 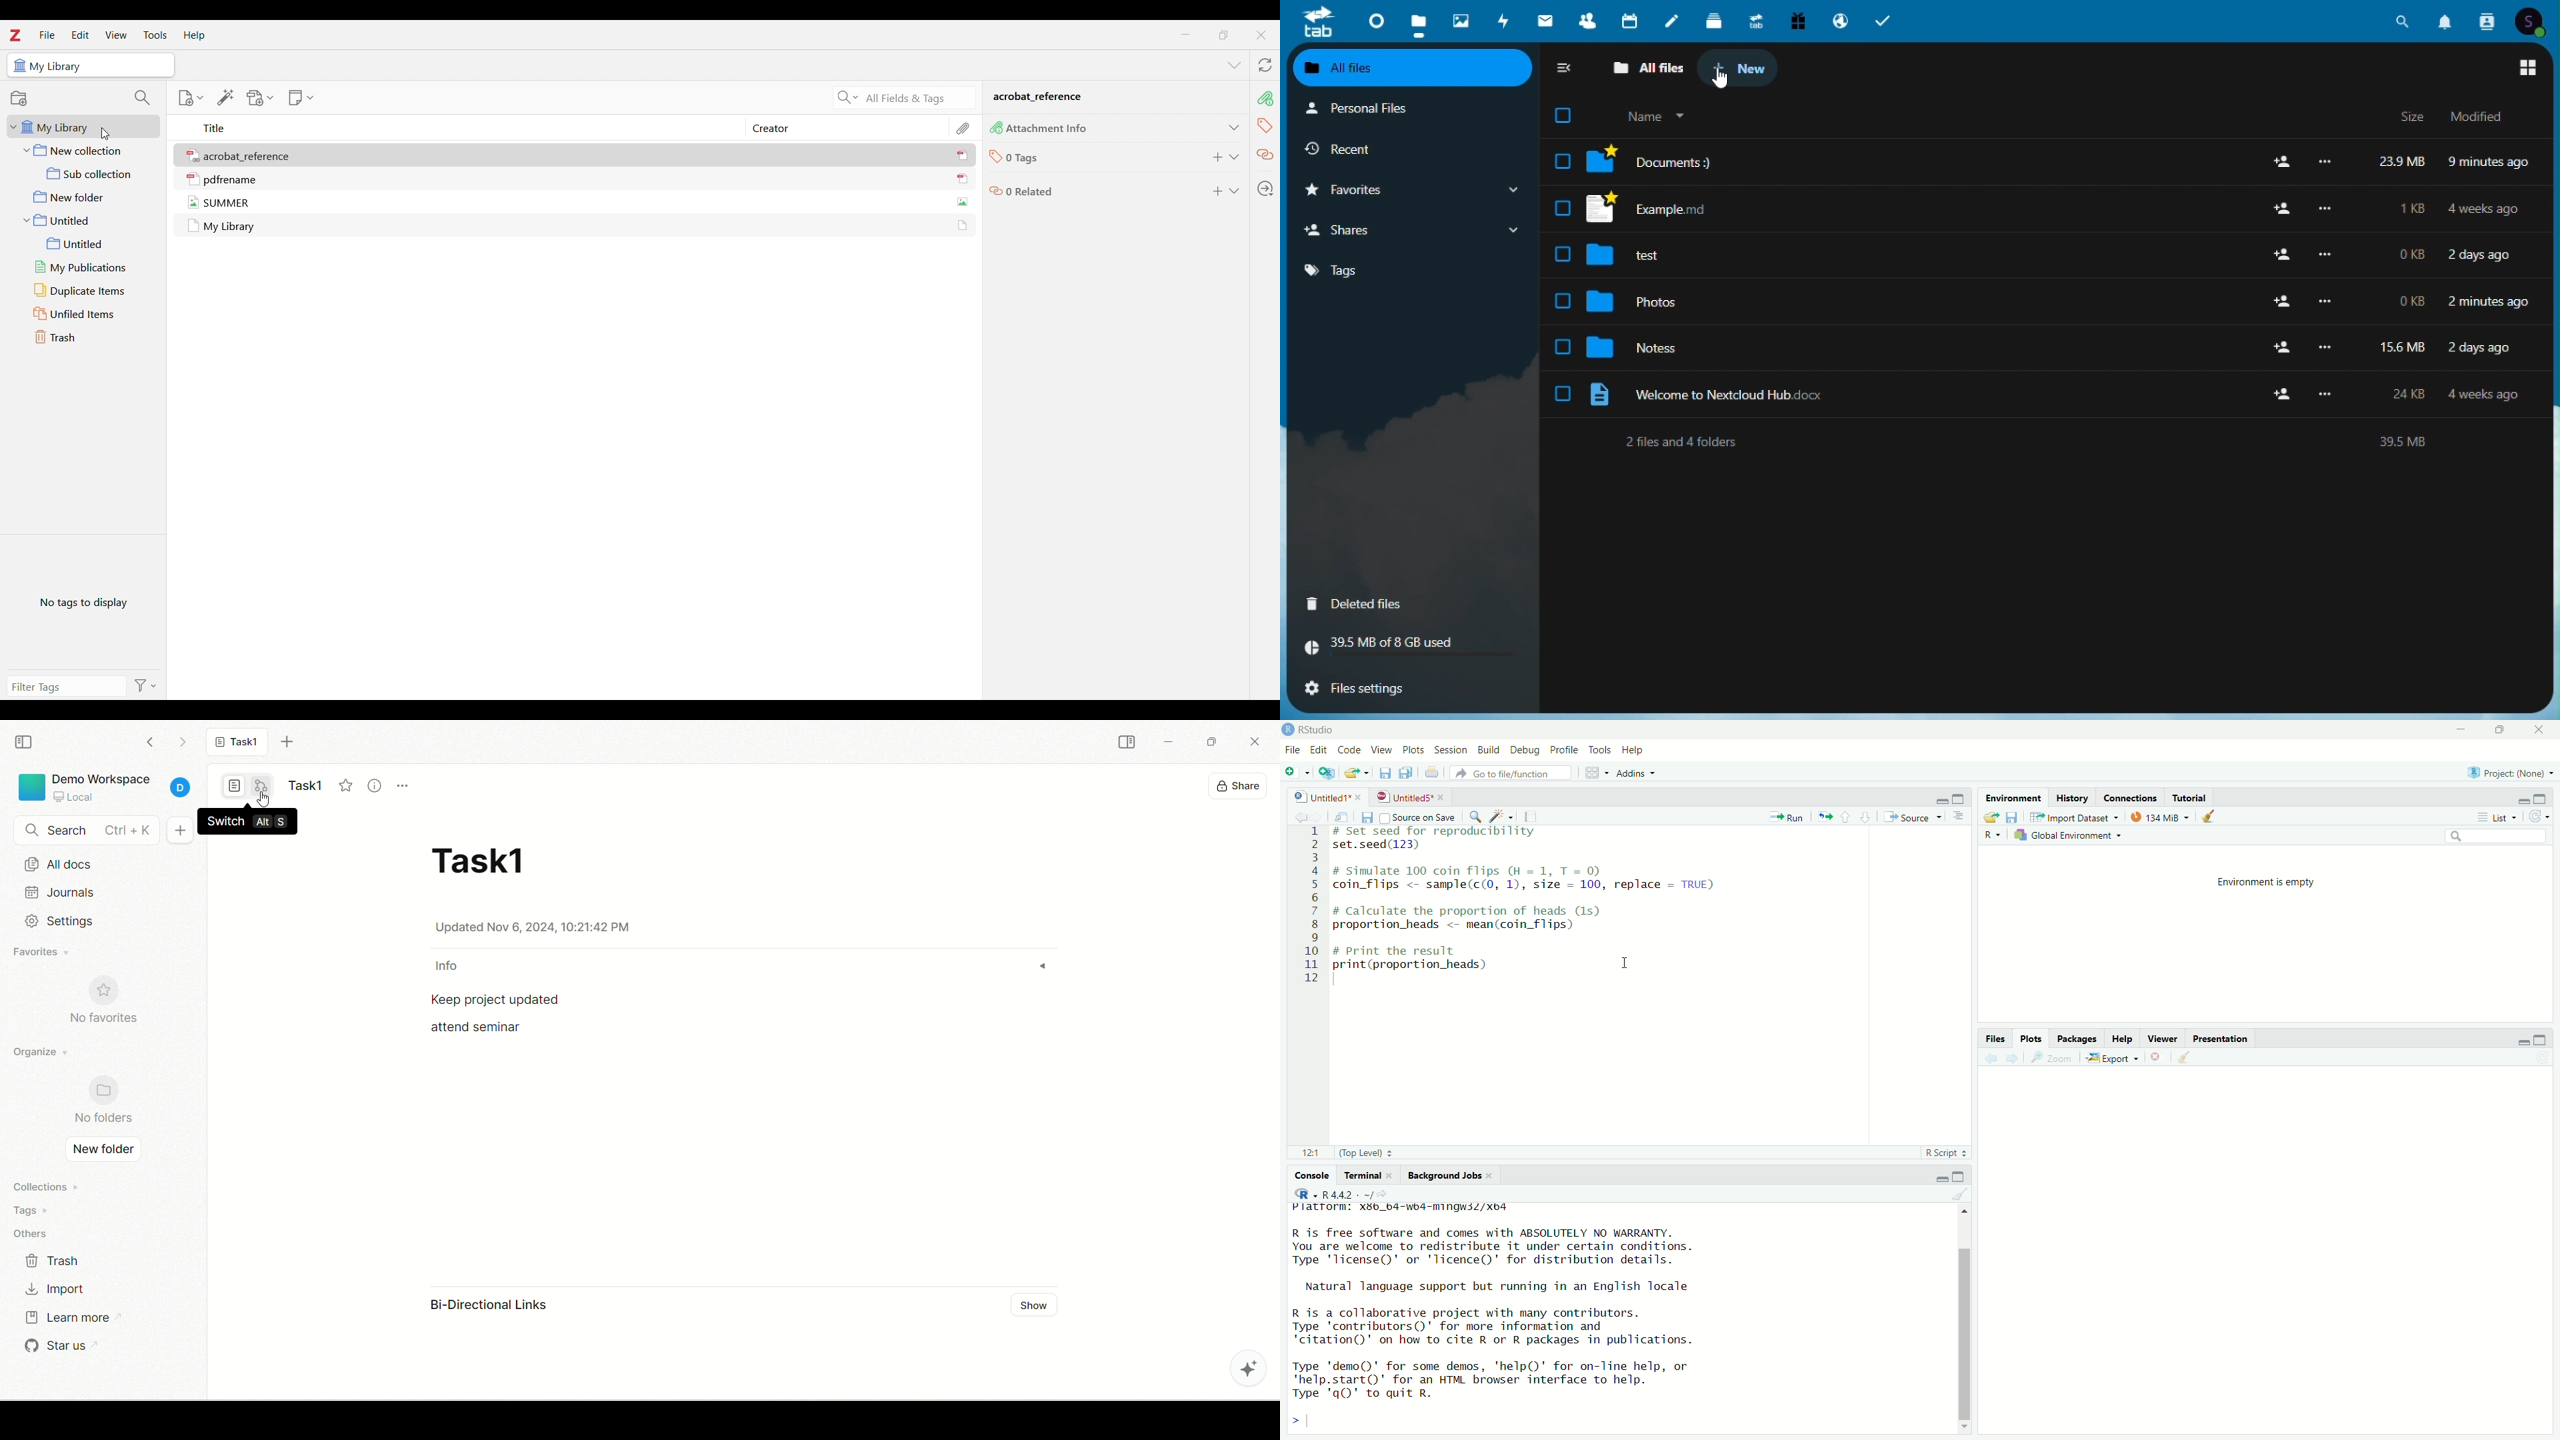 What do you see at coordinates (49, 1186) in the screenshot?
I see `collections` at bounding box center [49, 1186].